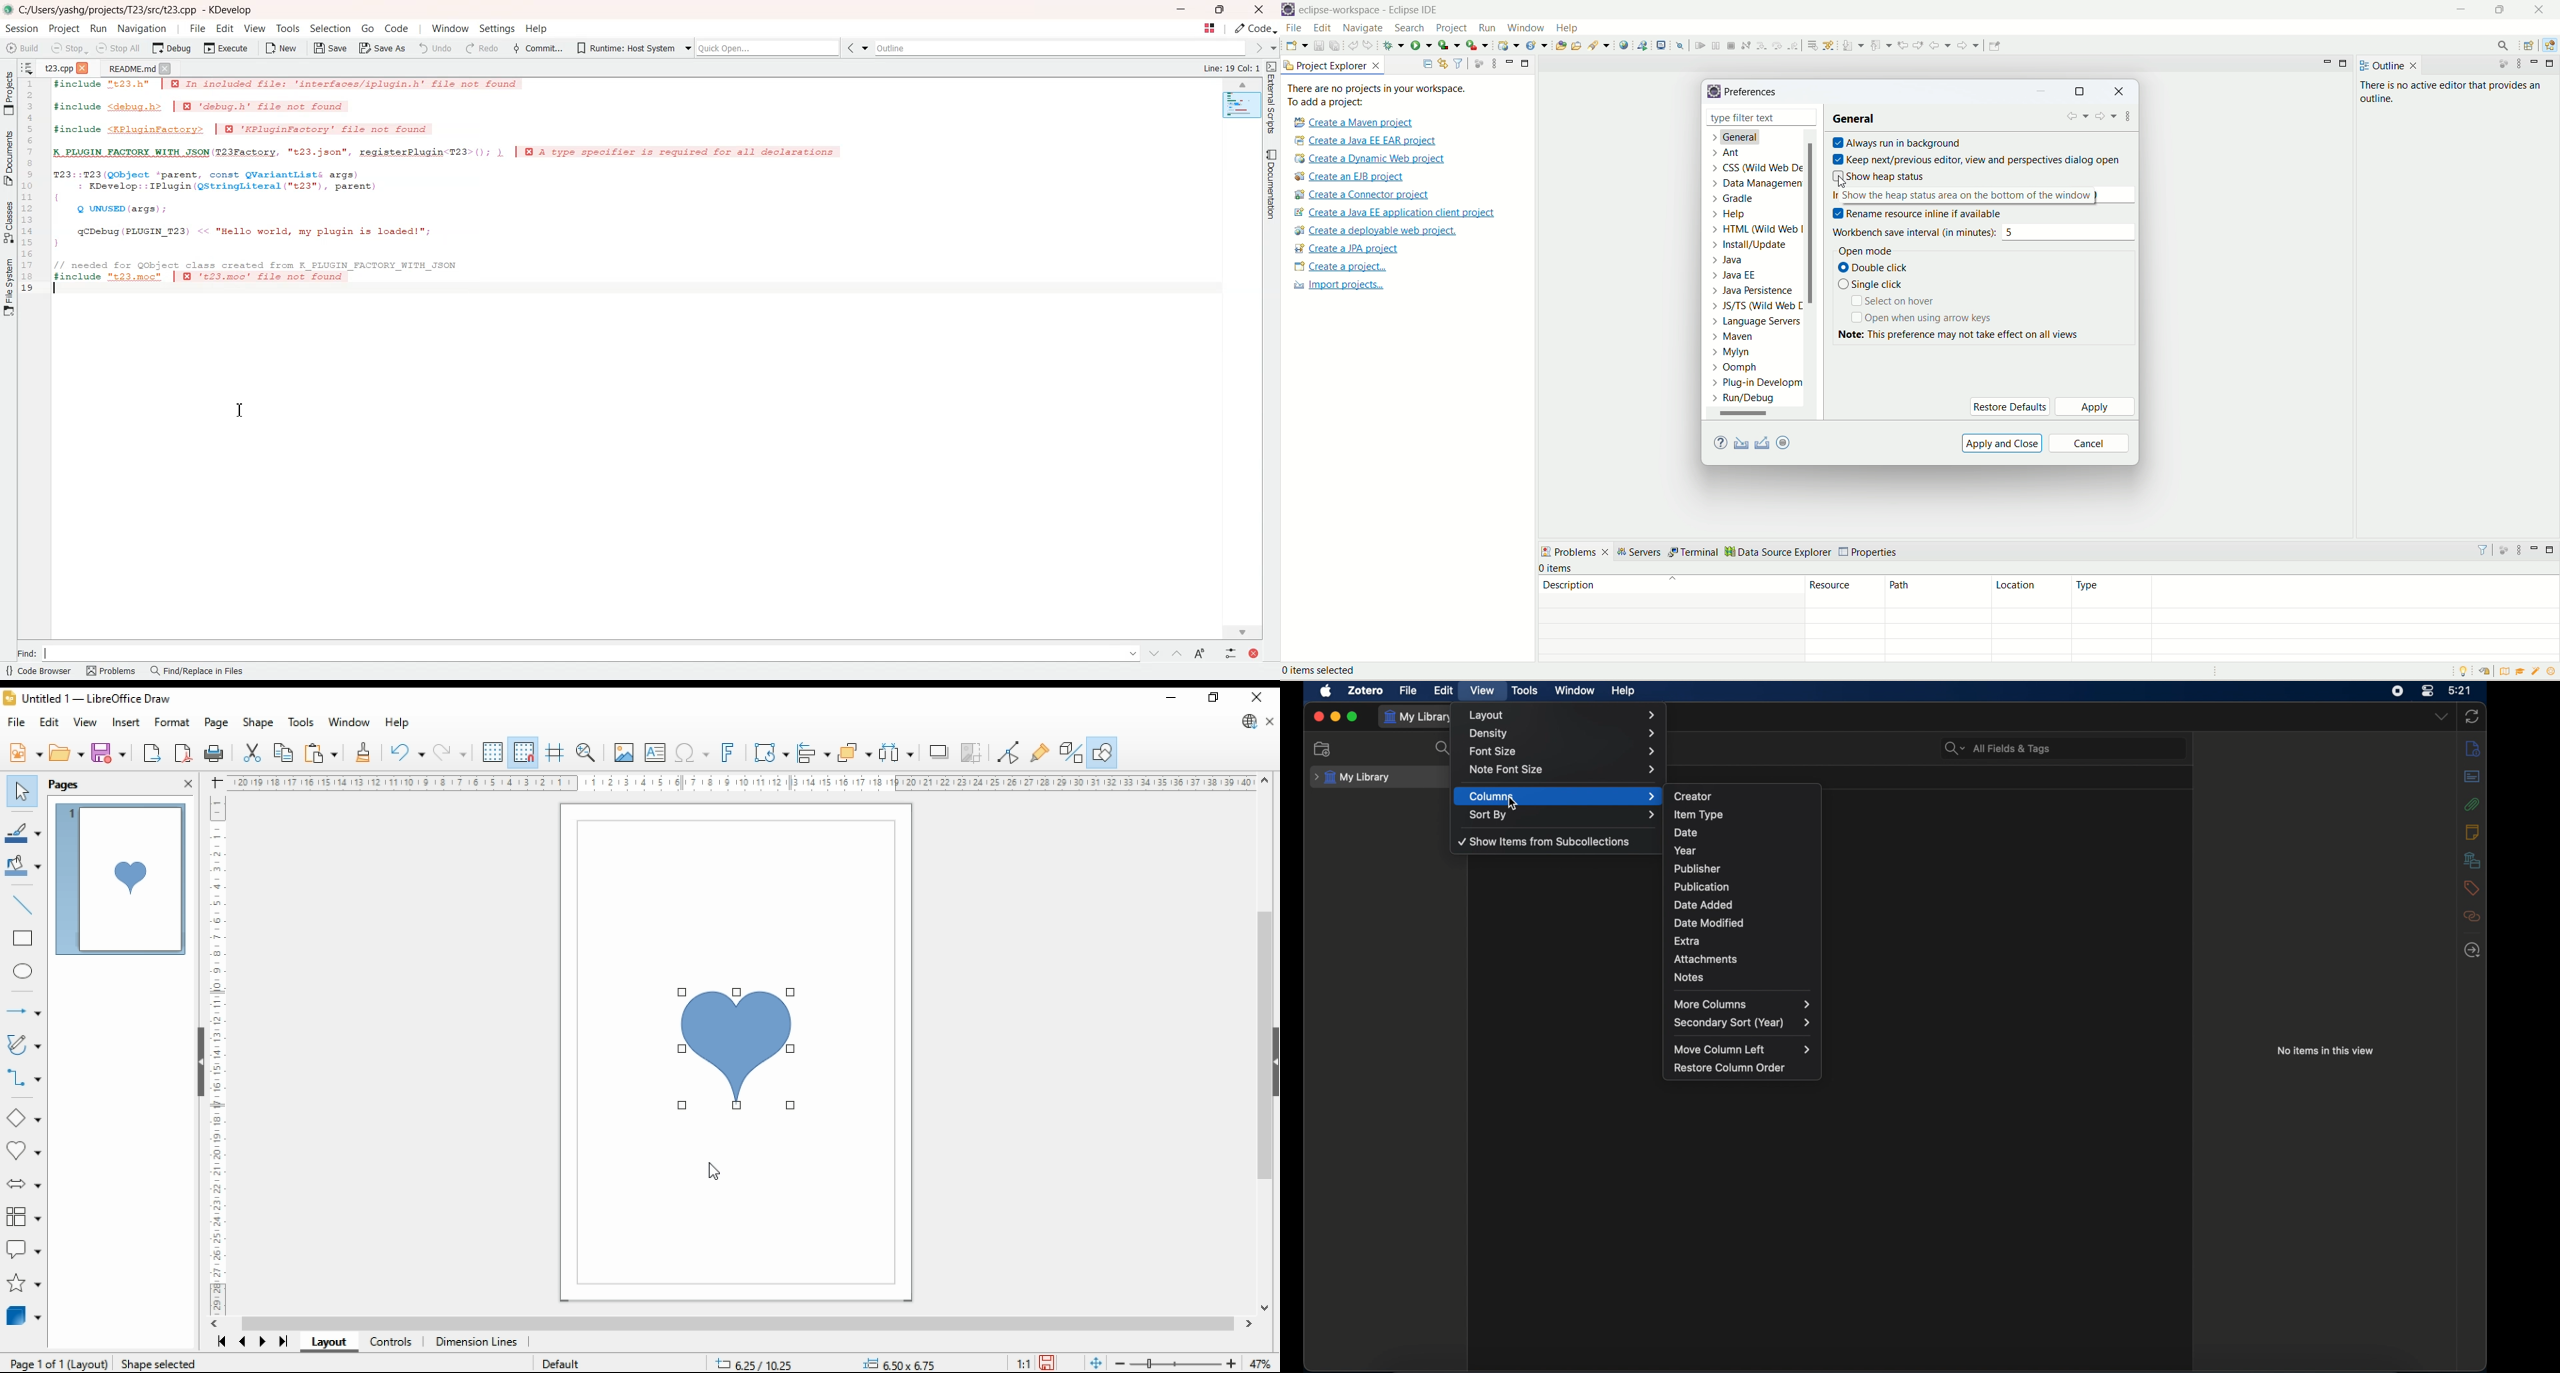  I want to click on next page, so click(264, 1344).